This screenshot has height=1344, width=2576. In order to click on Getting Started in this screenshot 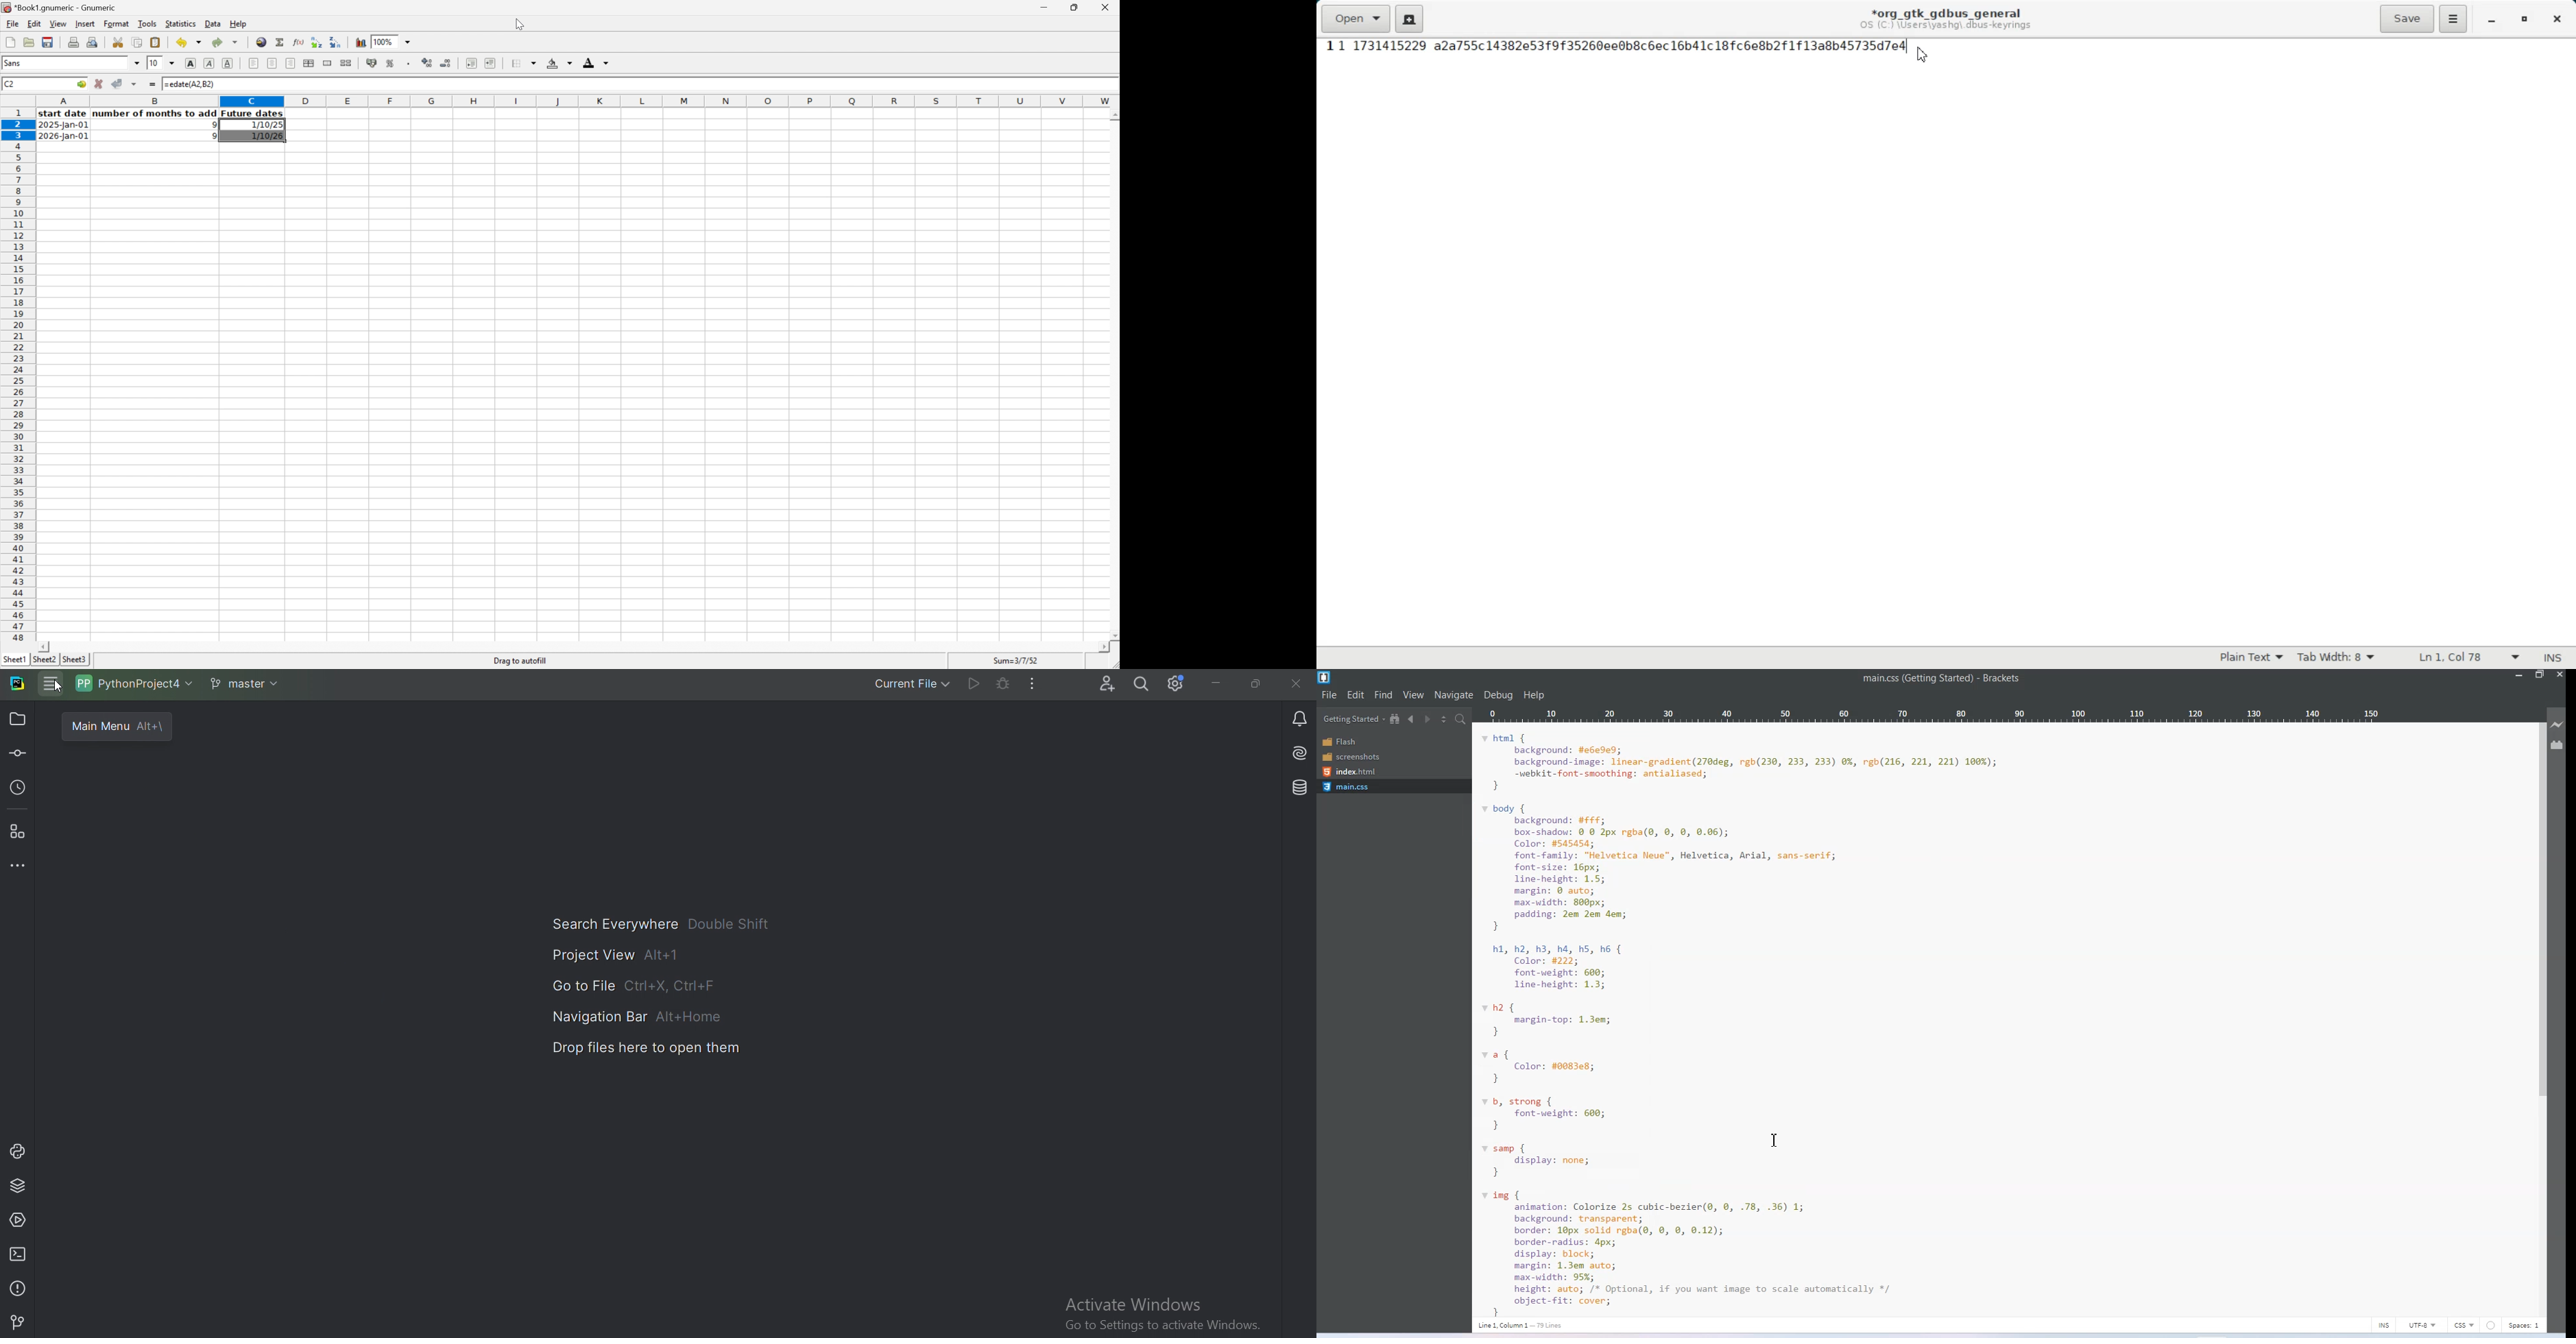, I will do `click(1354, 719)`.